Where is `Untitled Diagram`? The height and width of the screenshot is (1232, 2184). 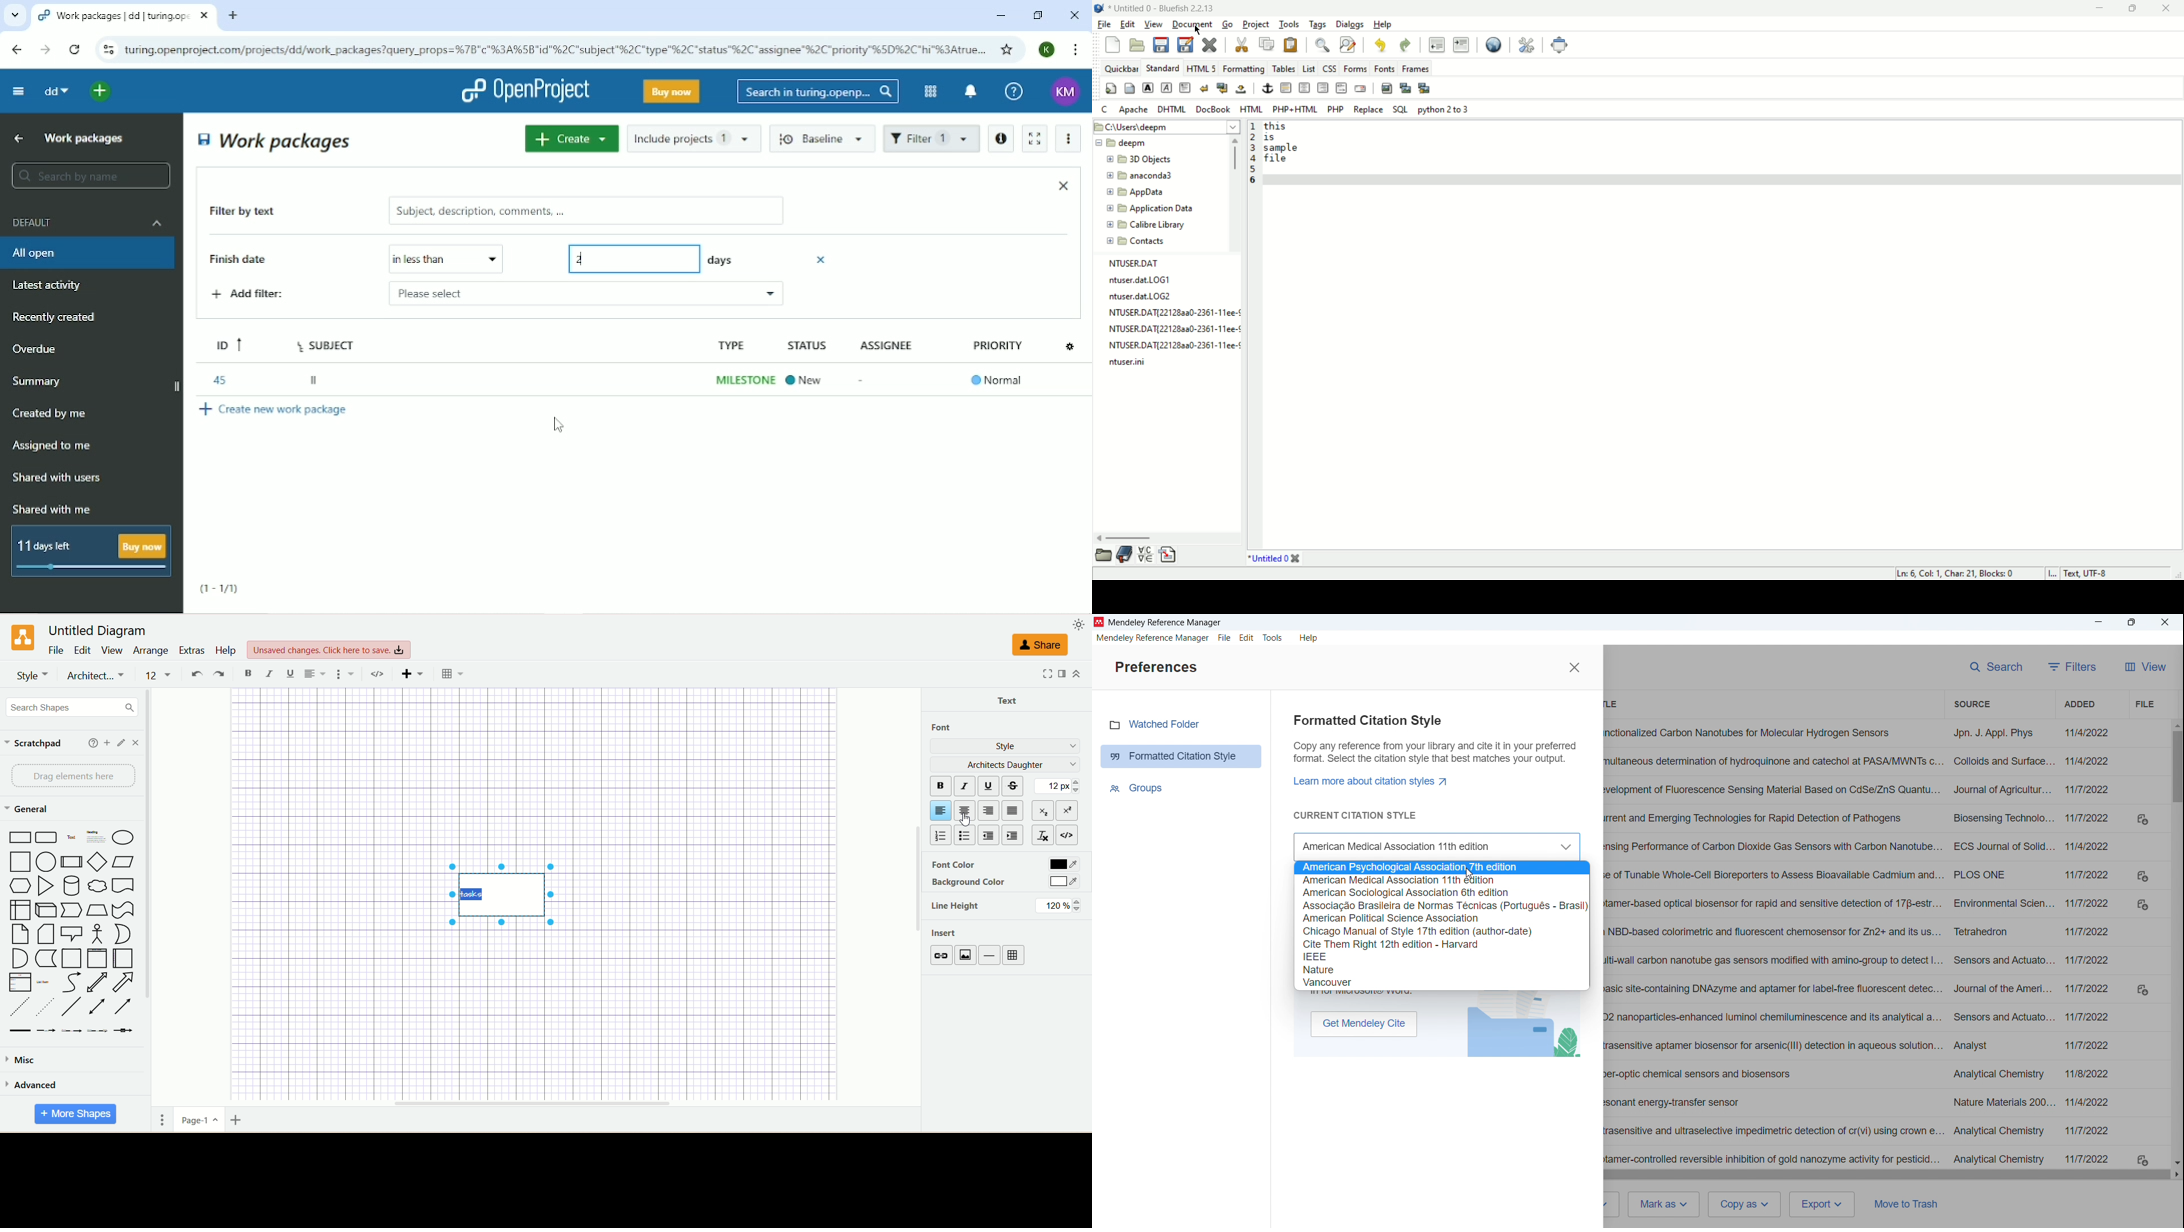 Untitled Diagram is located at coordinates (98, 632).